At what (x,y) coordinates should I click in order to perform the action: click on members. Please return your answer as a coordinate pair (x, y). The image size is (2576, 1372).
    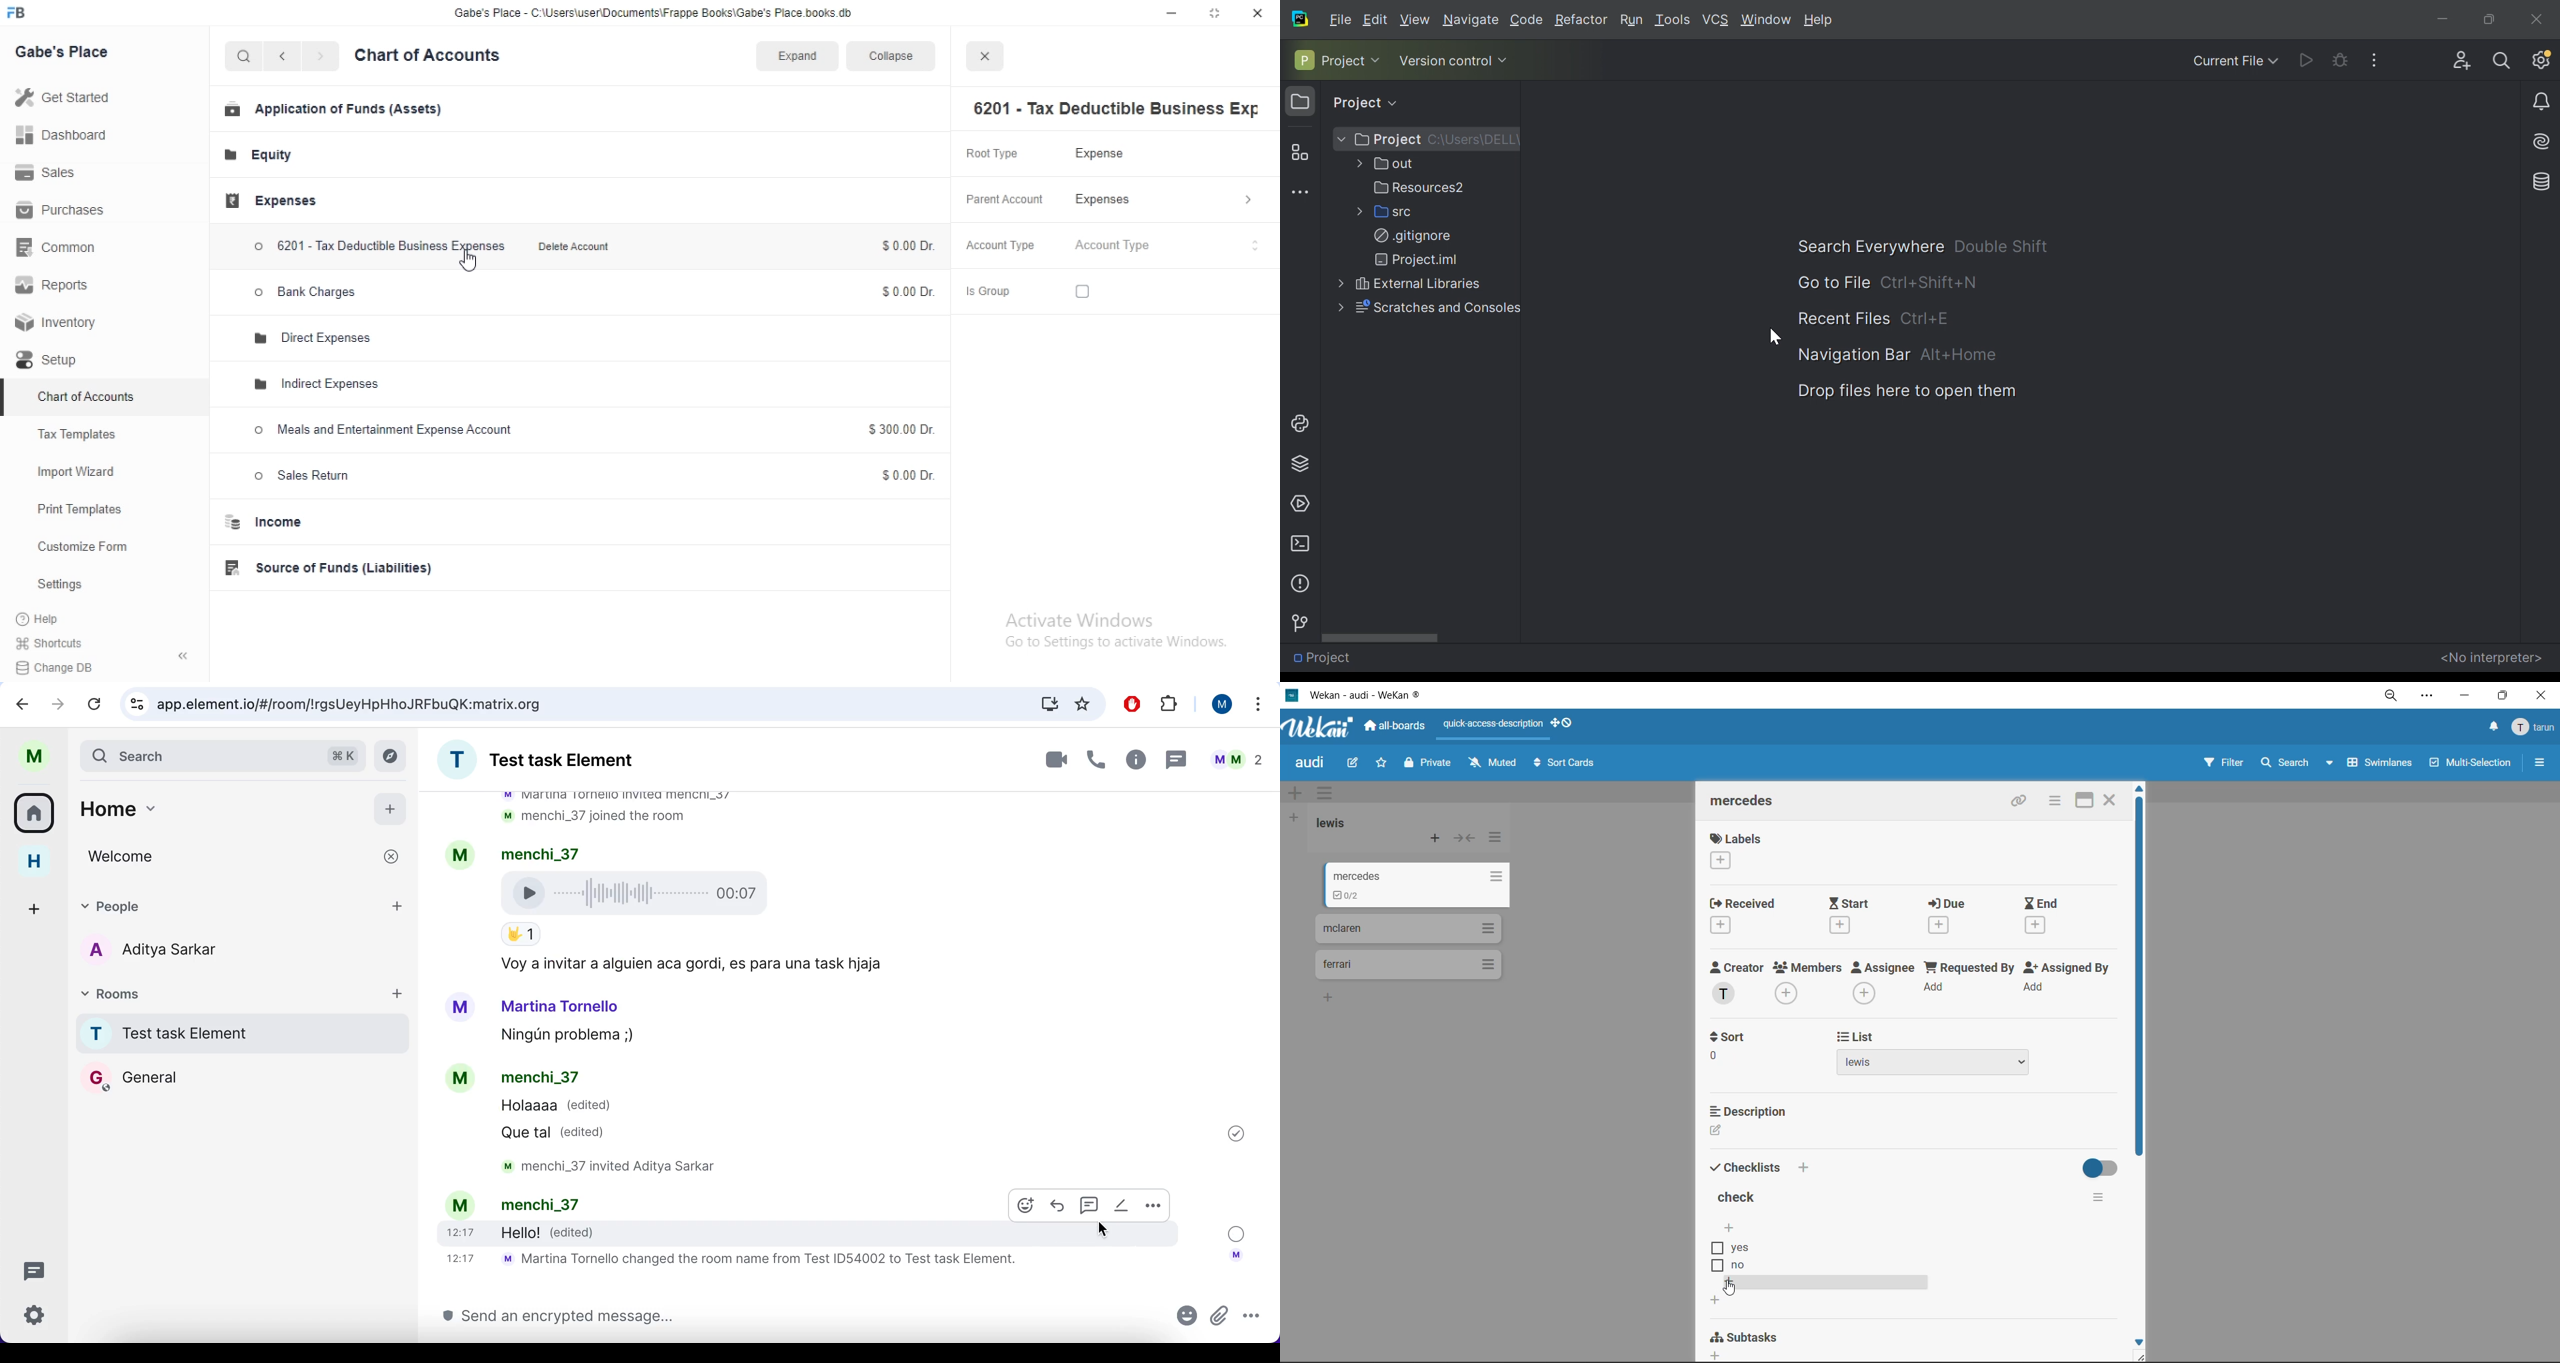
    Looking at the image, I should click on (1808, 969).